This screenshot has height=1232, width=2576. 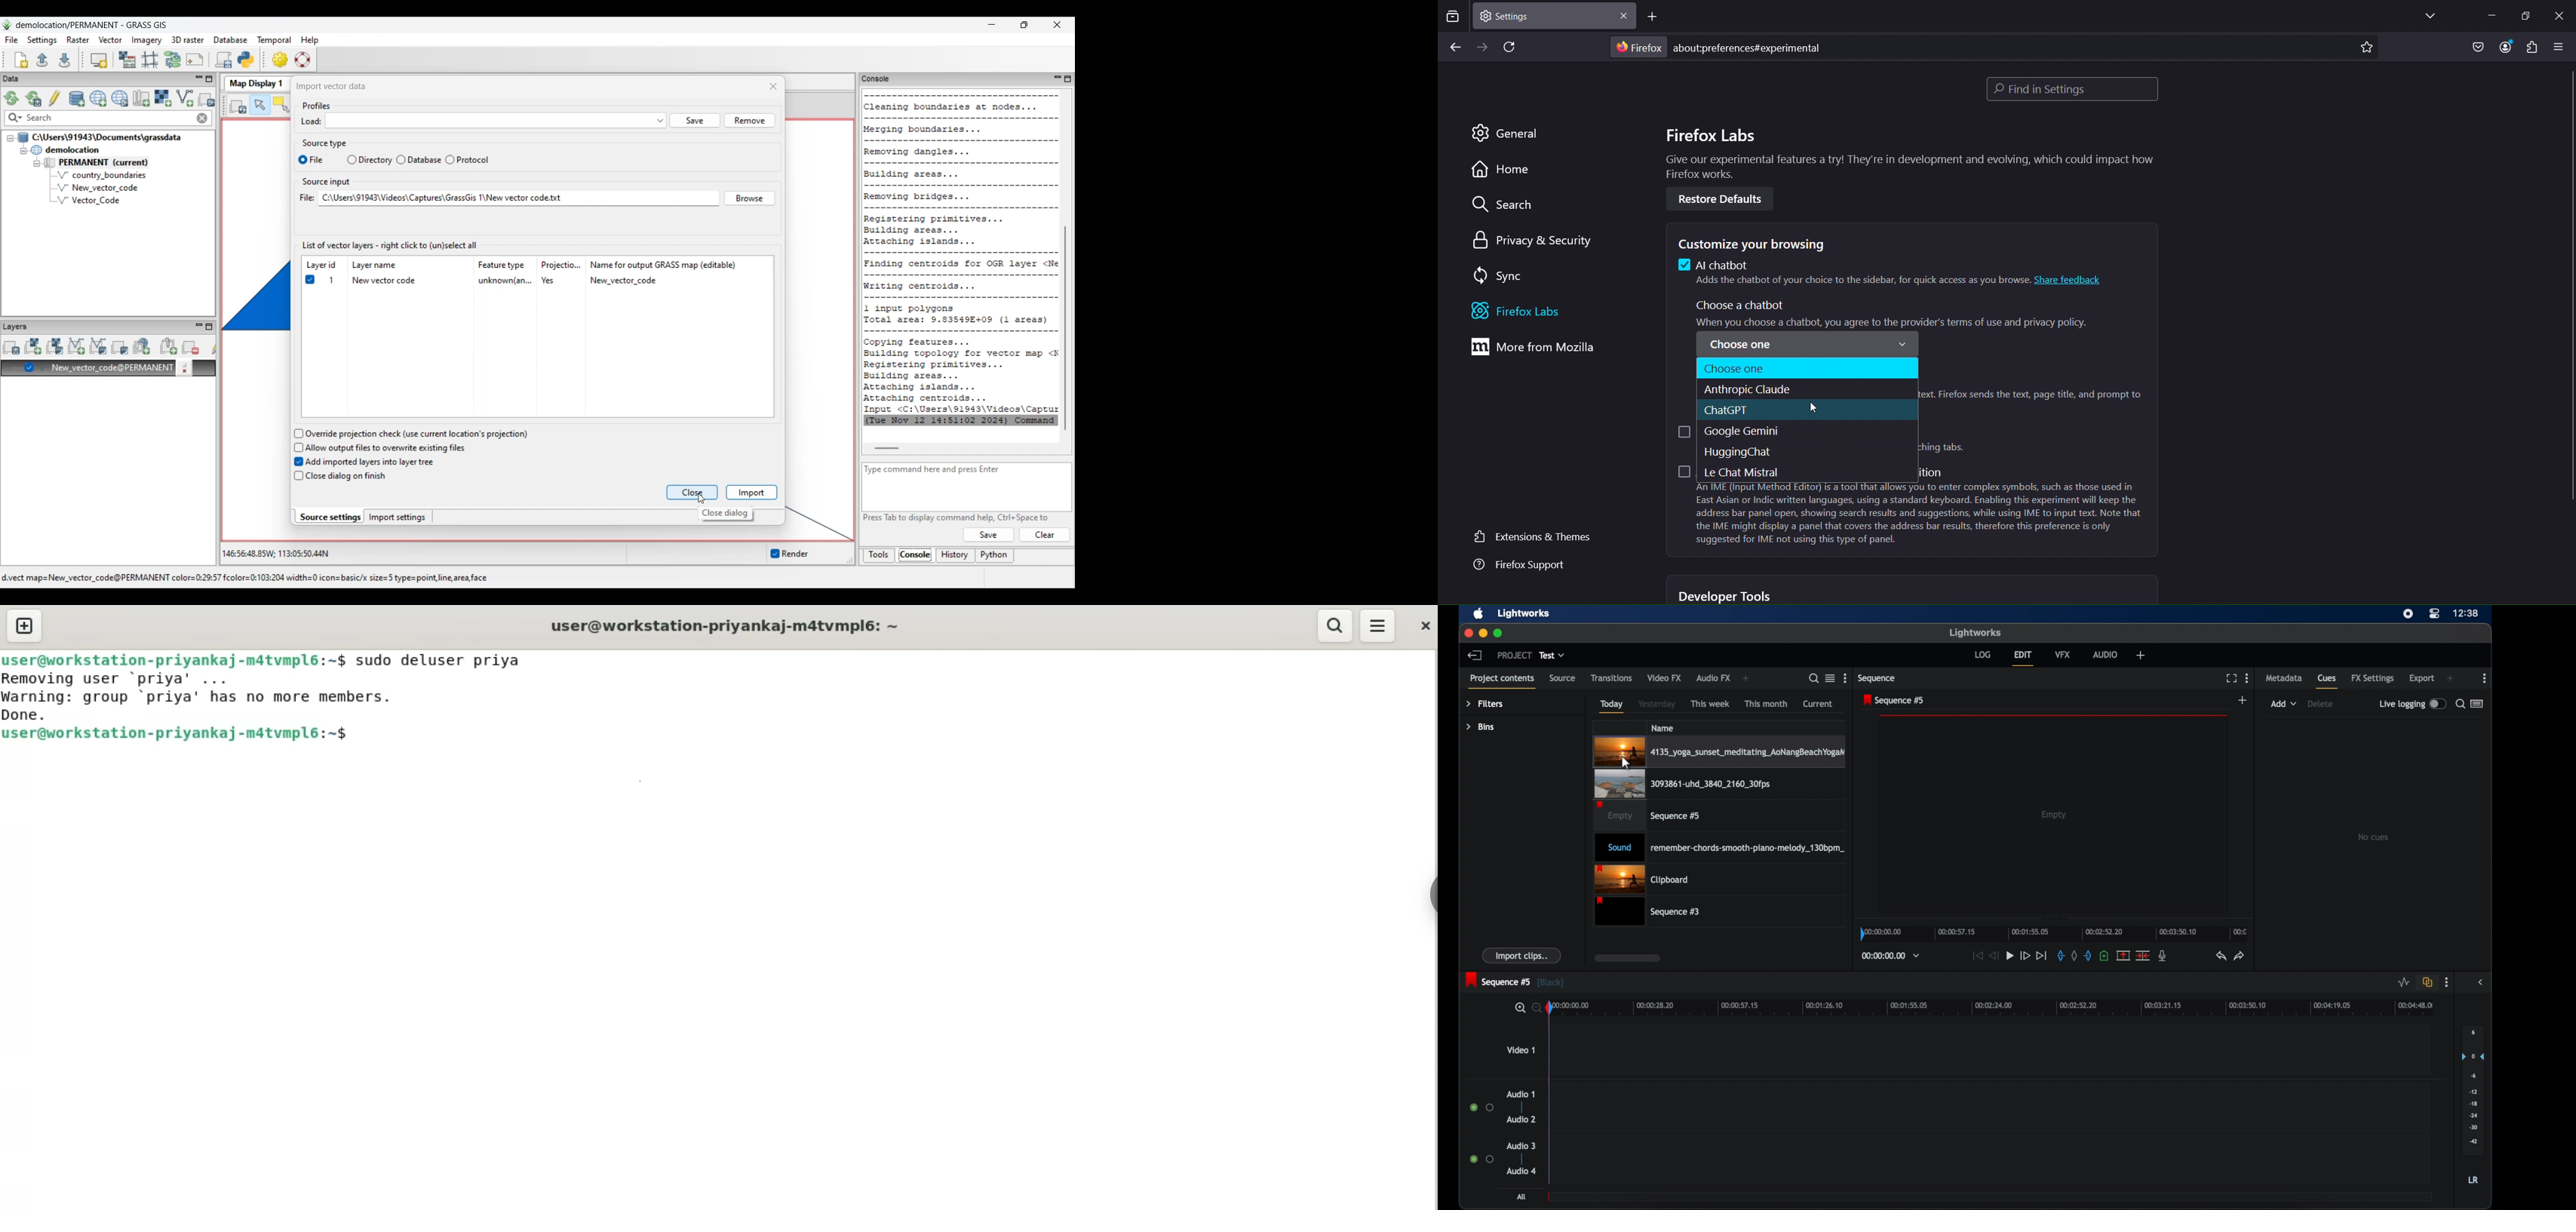 What do you see at coordinates (1739, 450) in the screenshot?
I see `hugging chat` at bounding box center [1739, 450].